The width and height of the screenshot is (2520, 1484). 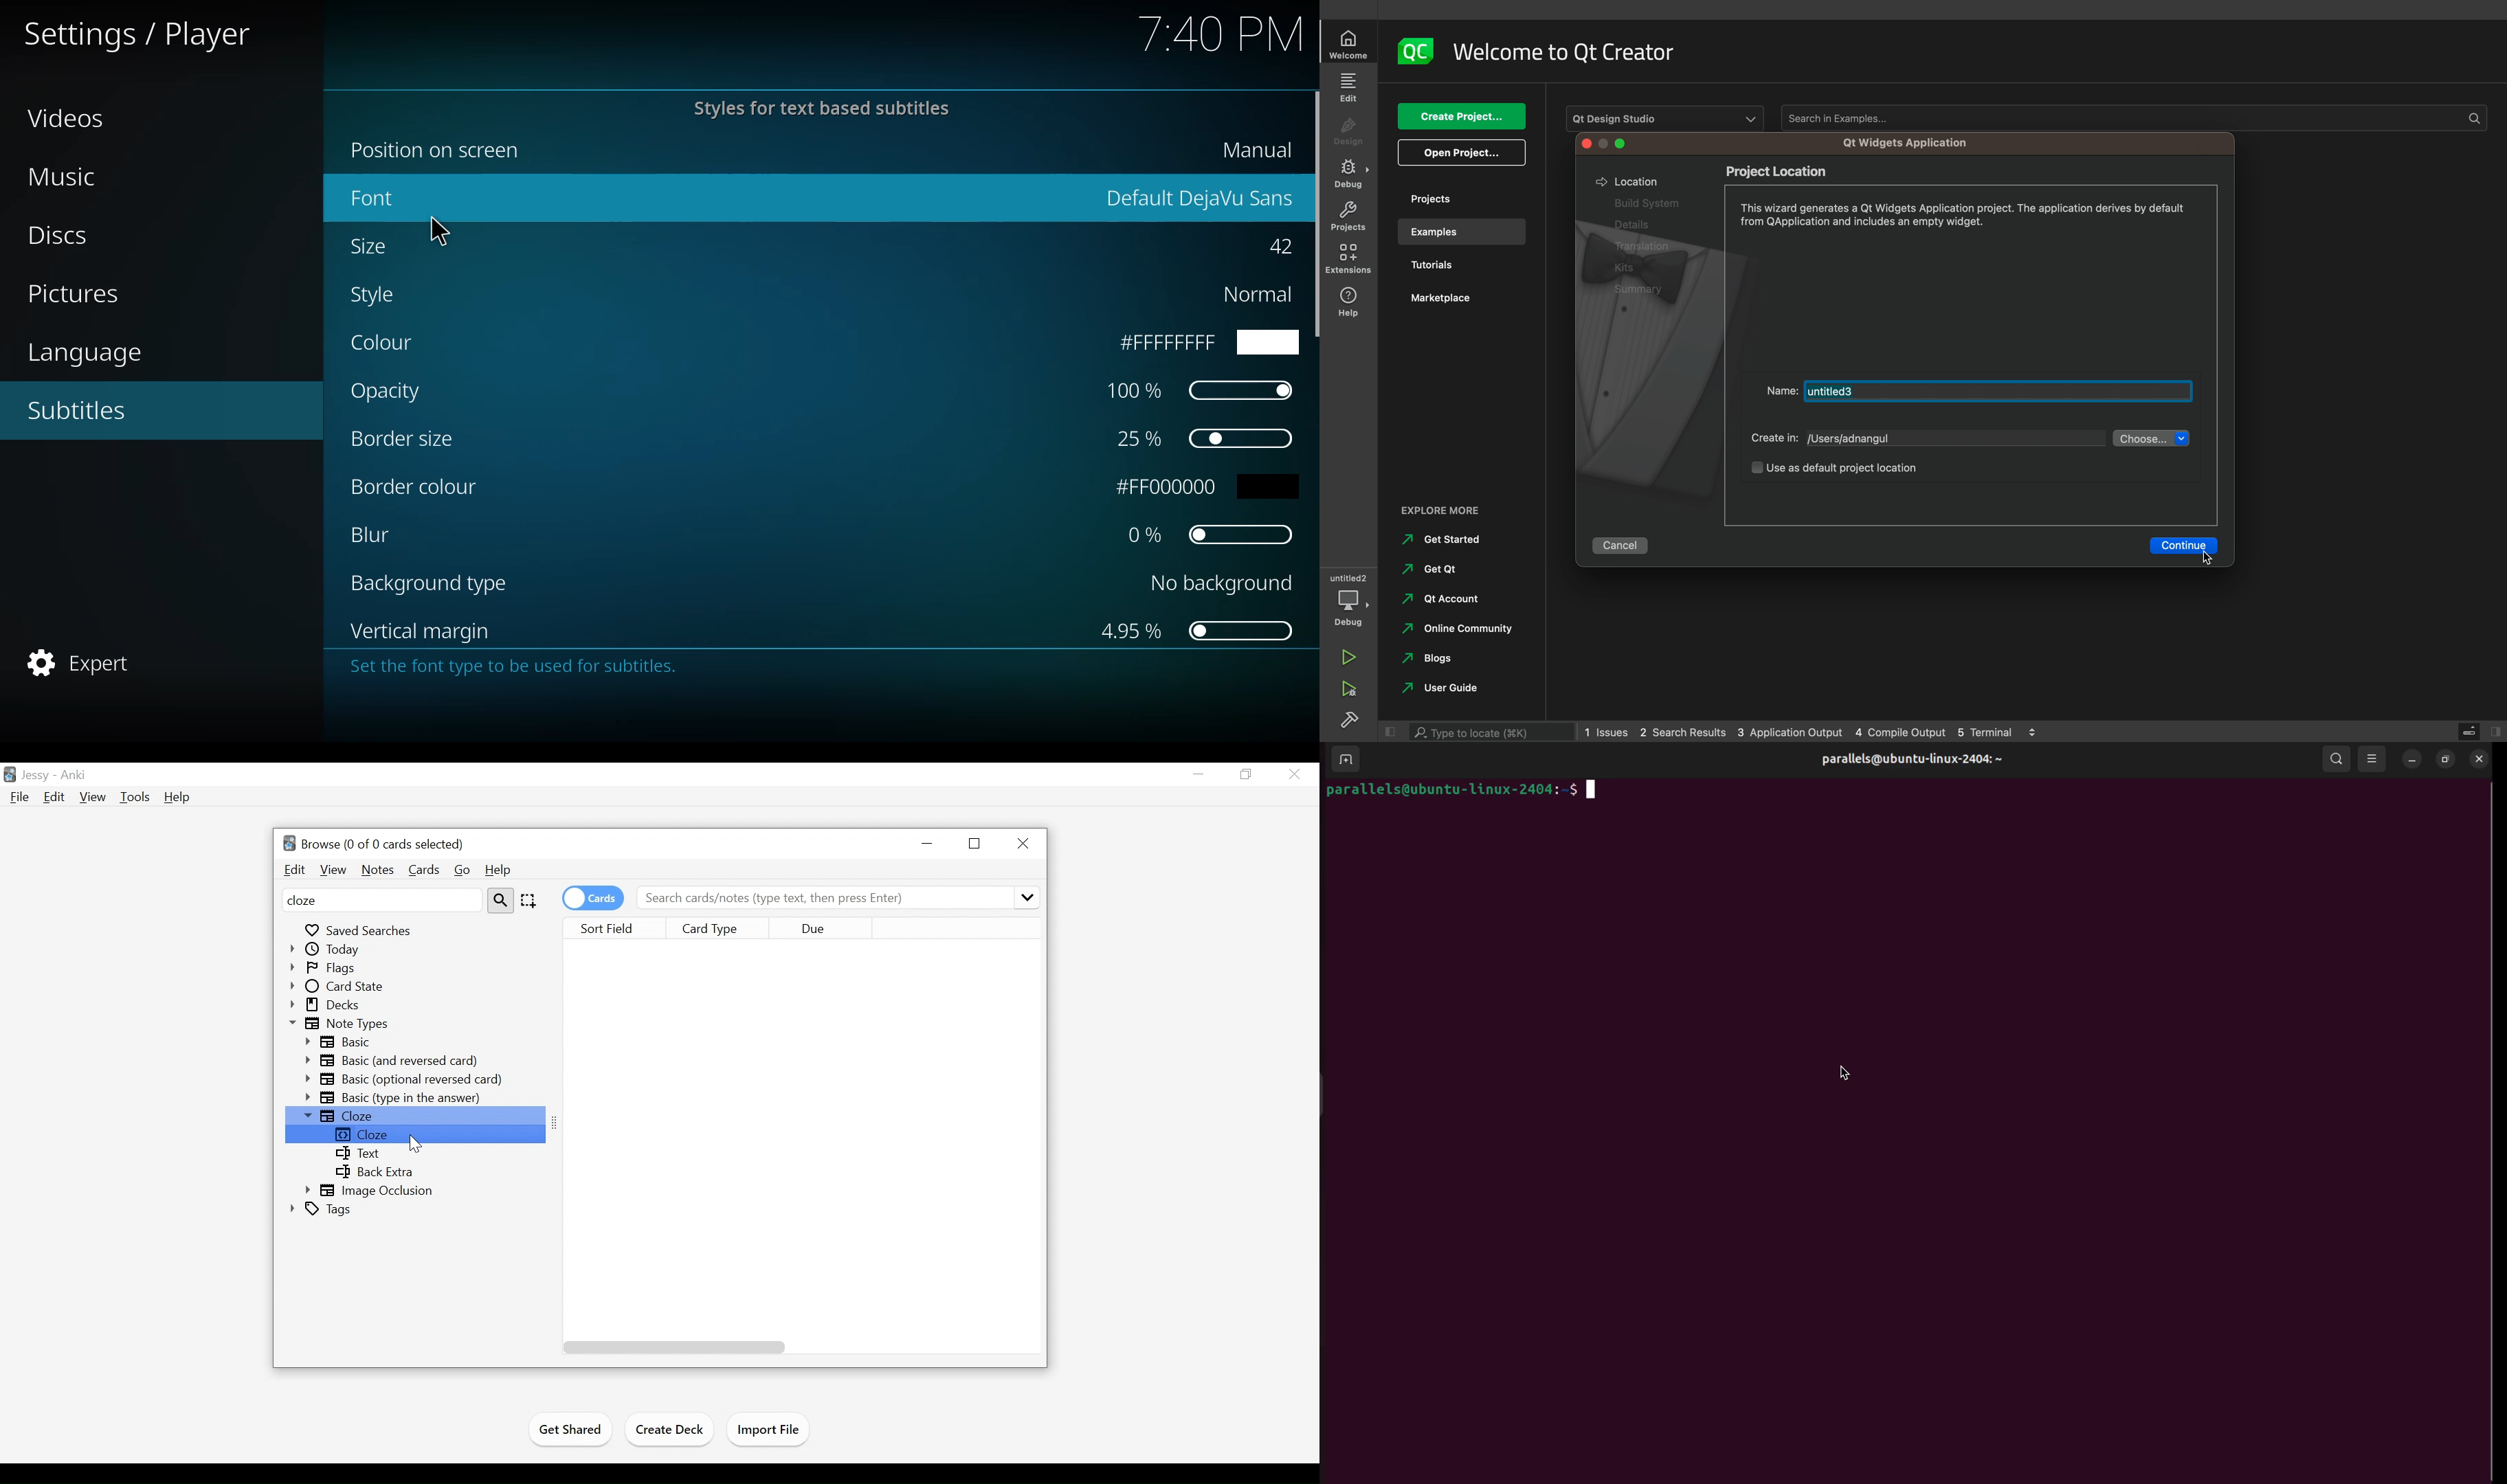 I want to click on border size, so click(x=405, y=438).